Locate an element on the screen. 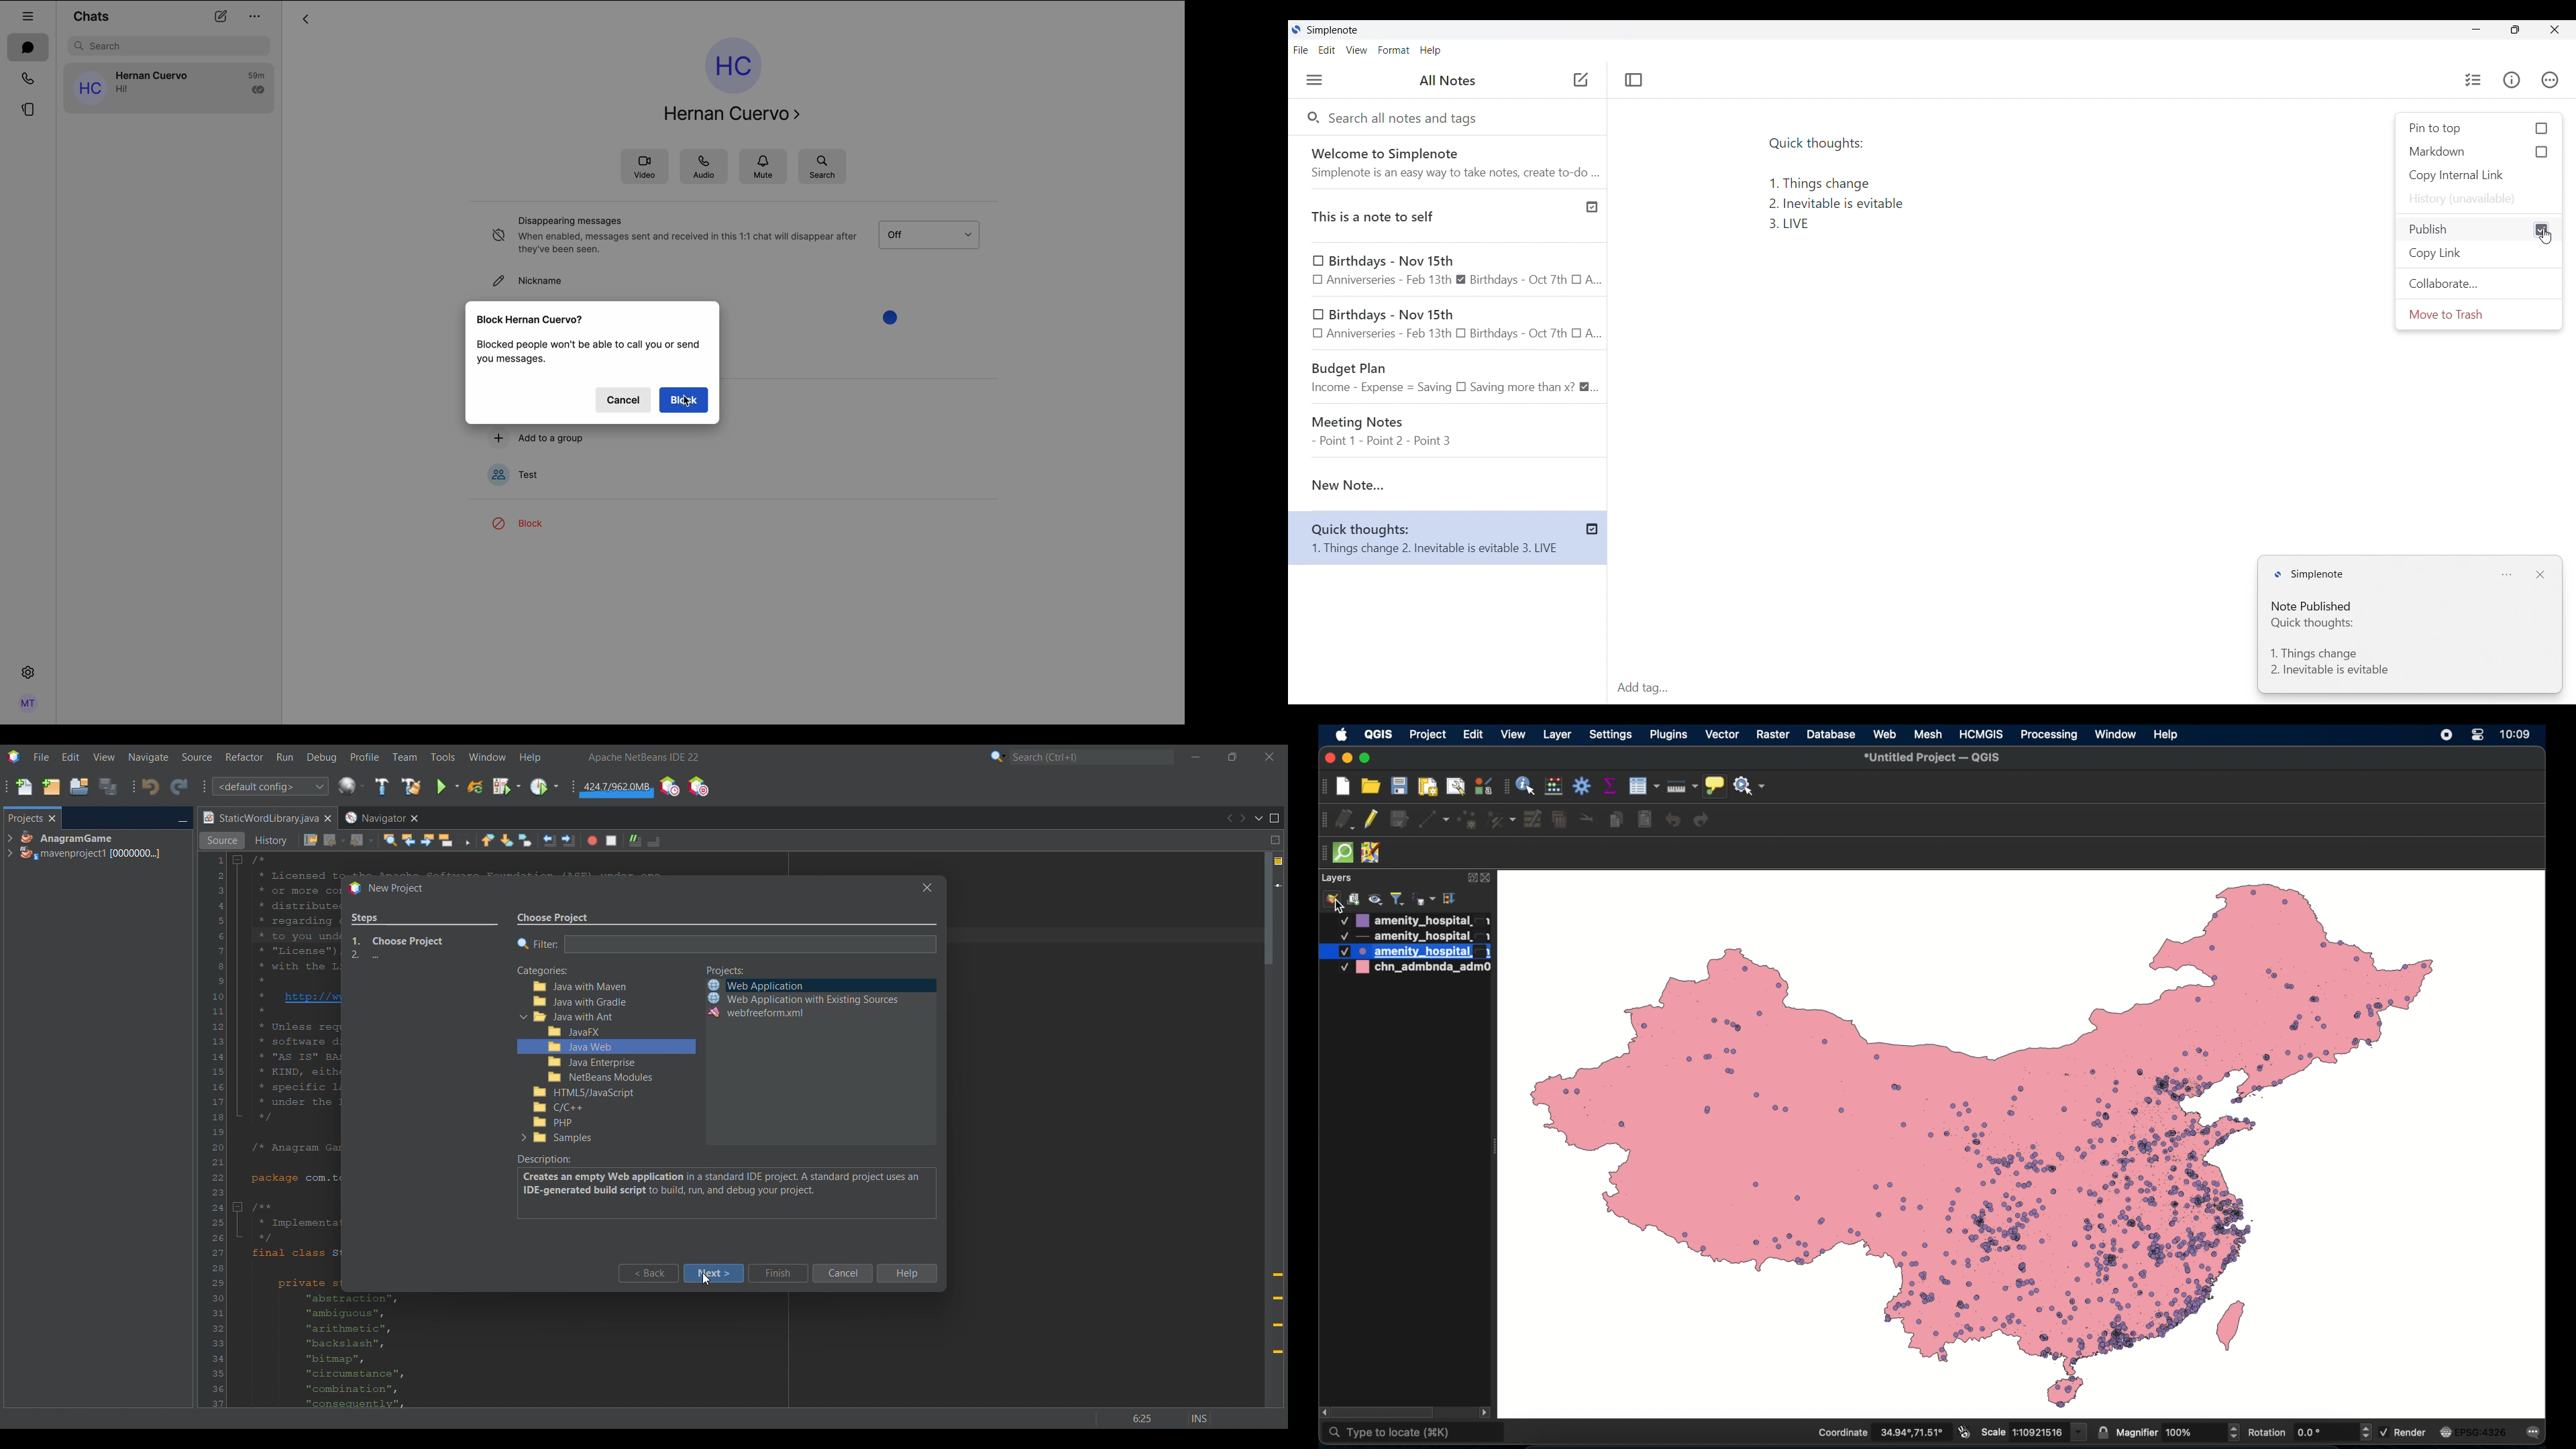 The image size is (2576, 1456). filter legend by expression is located at coordinates (1423, 899).